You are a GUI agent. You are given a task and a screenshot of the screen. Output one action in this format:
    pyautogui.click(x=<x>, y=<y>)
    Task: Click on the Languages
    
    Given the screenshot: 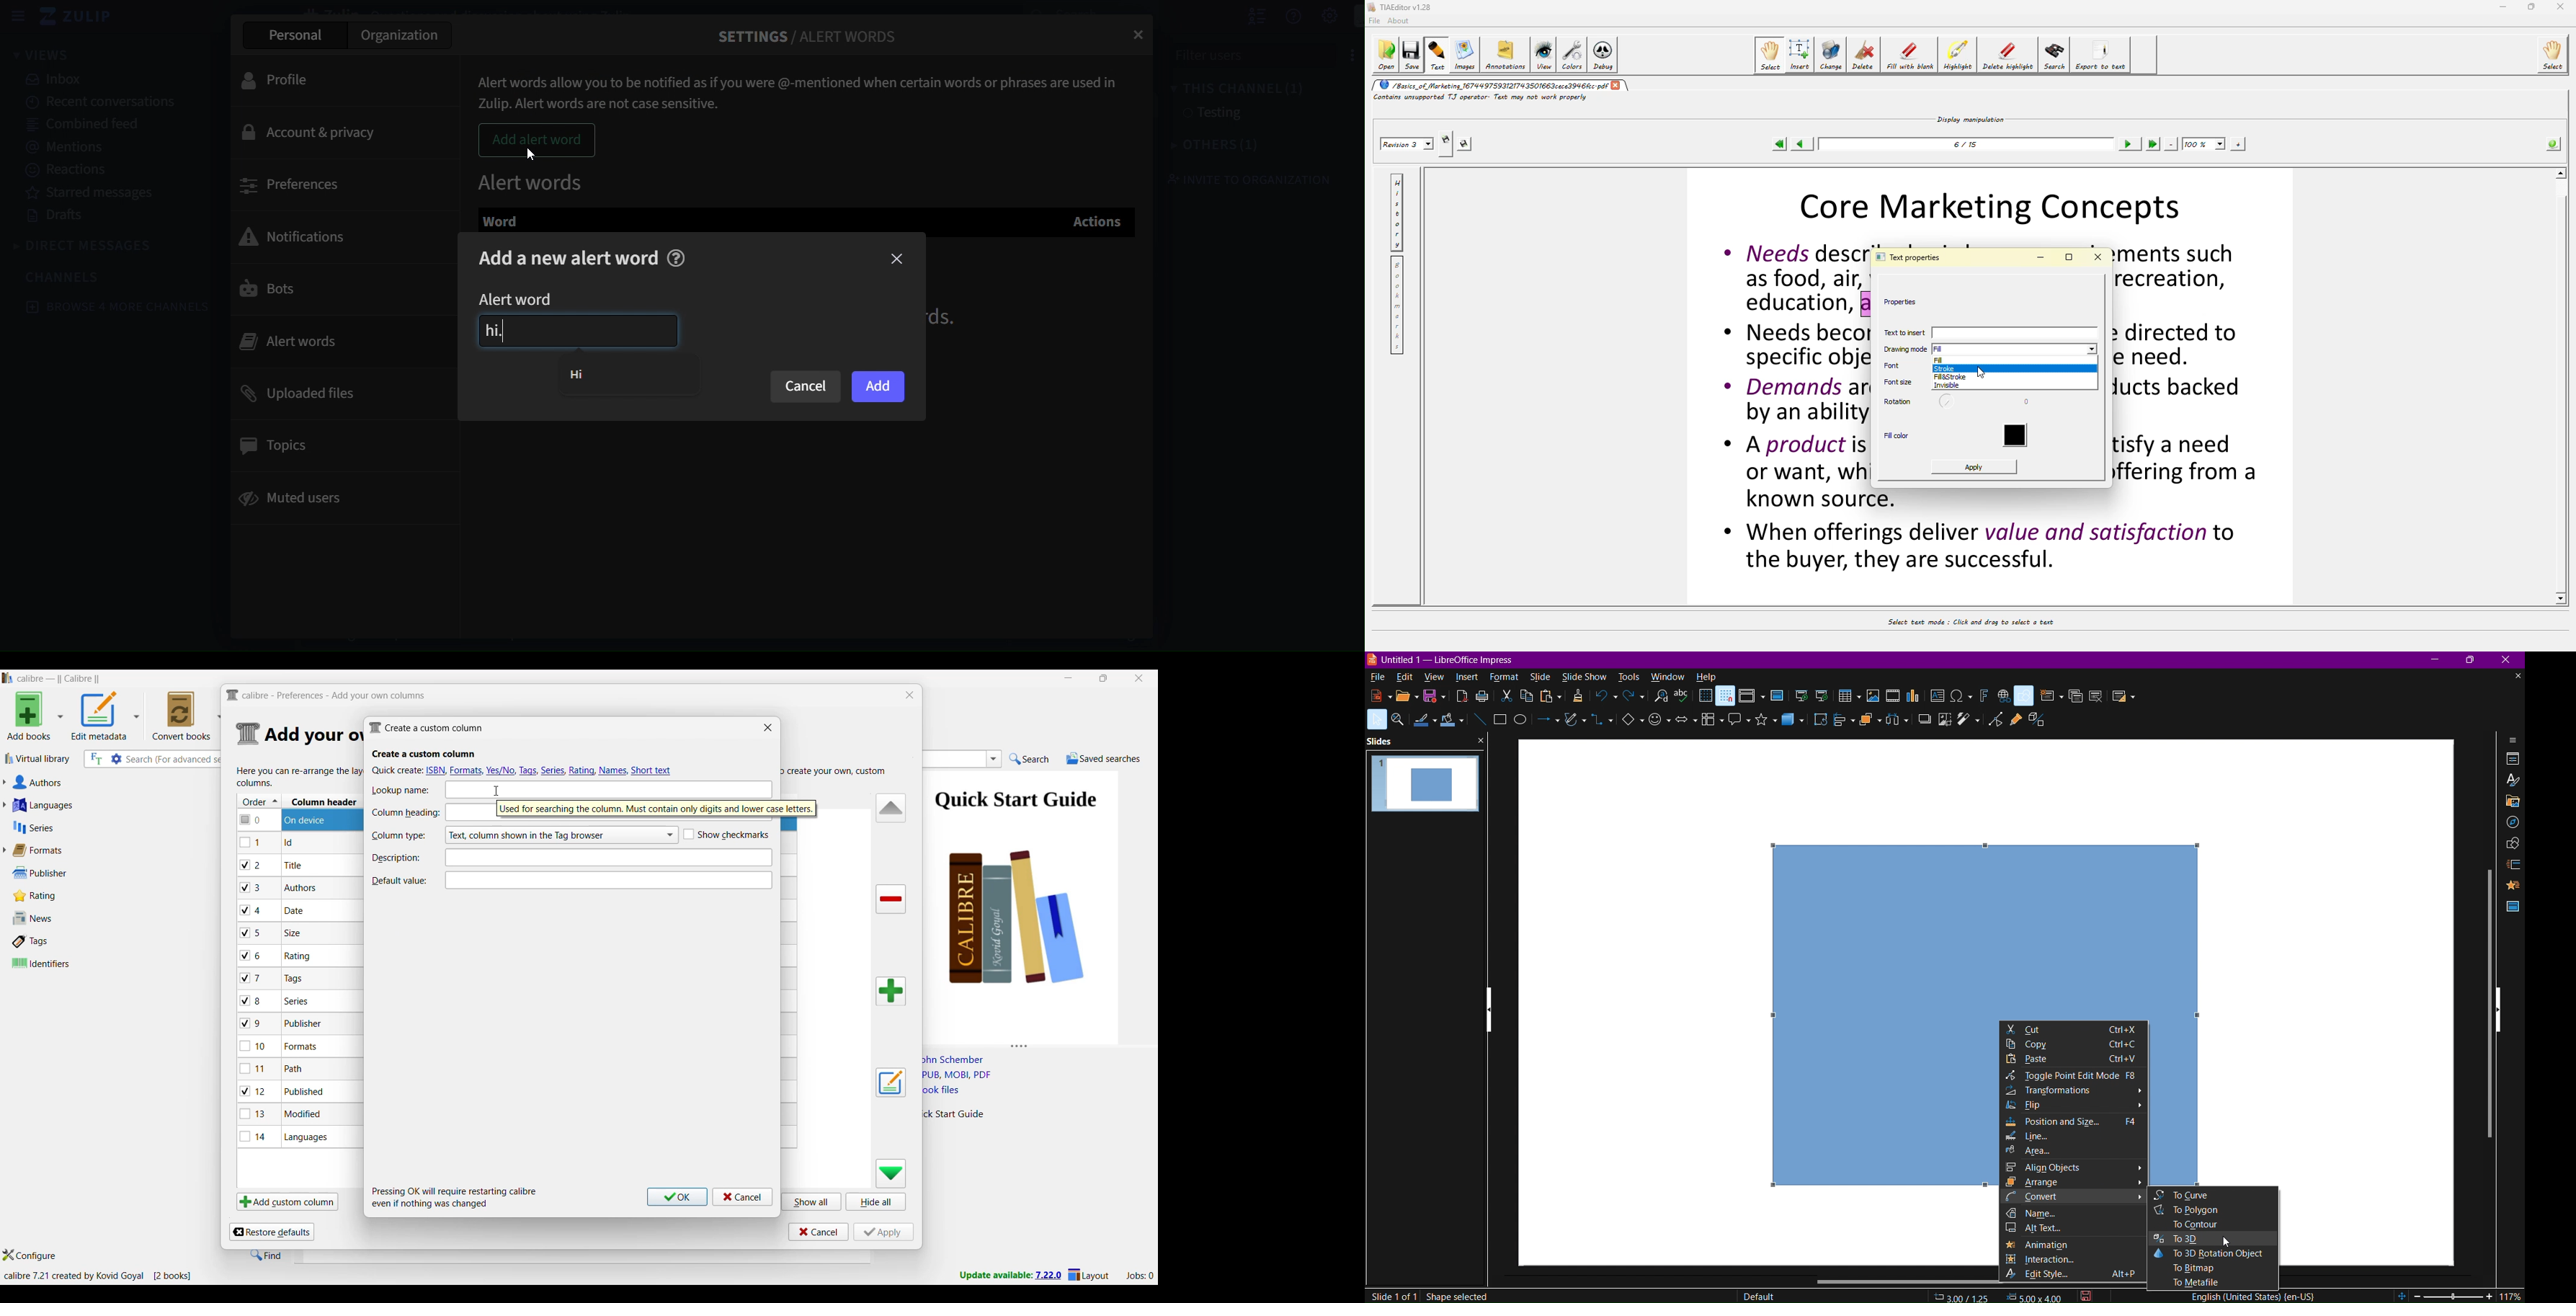 What is the action you would take?
    pyautogui.click(x=92, y=805)
    